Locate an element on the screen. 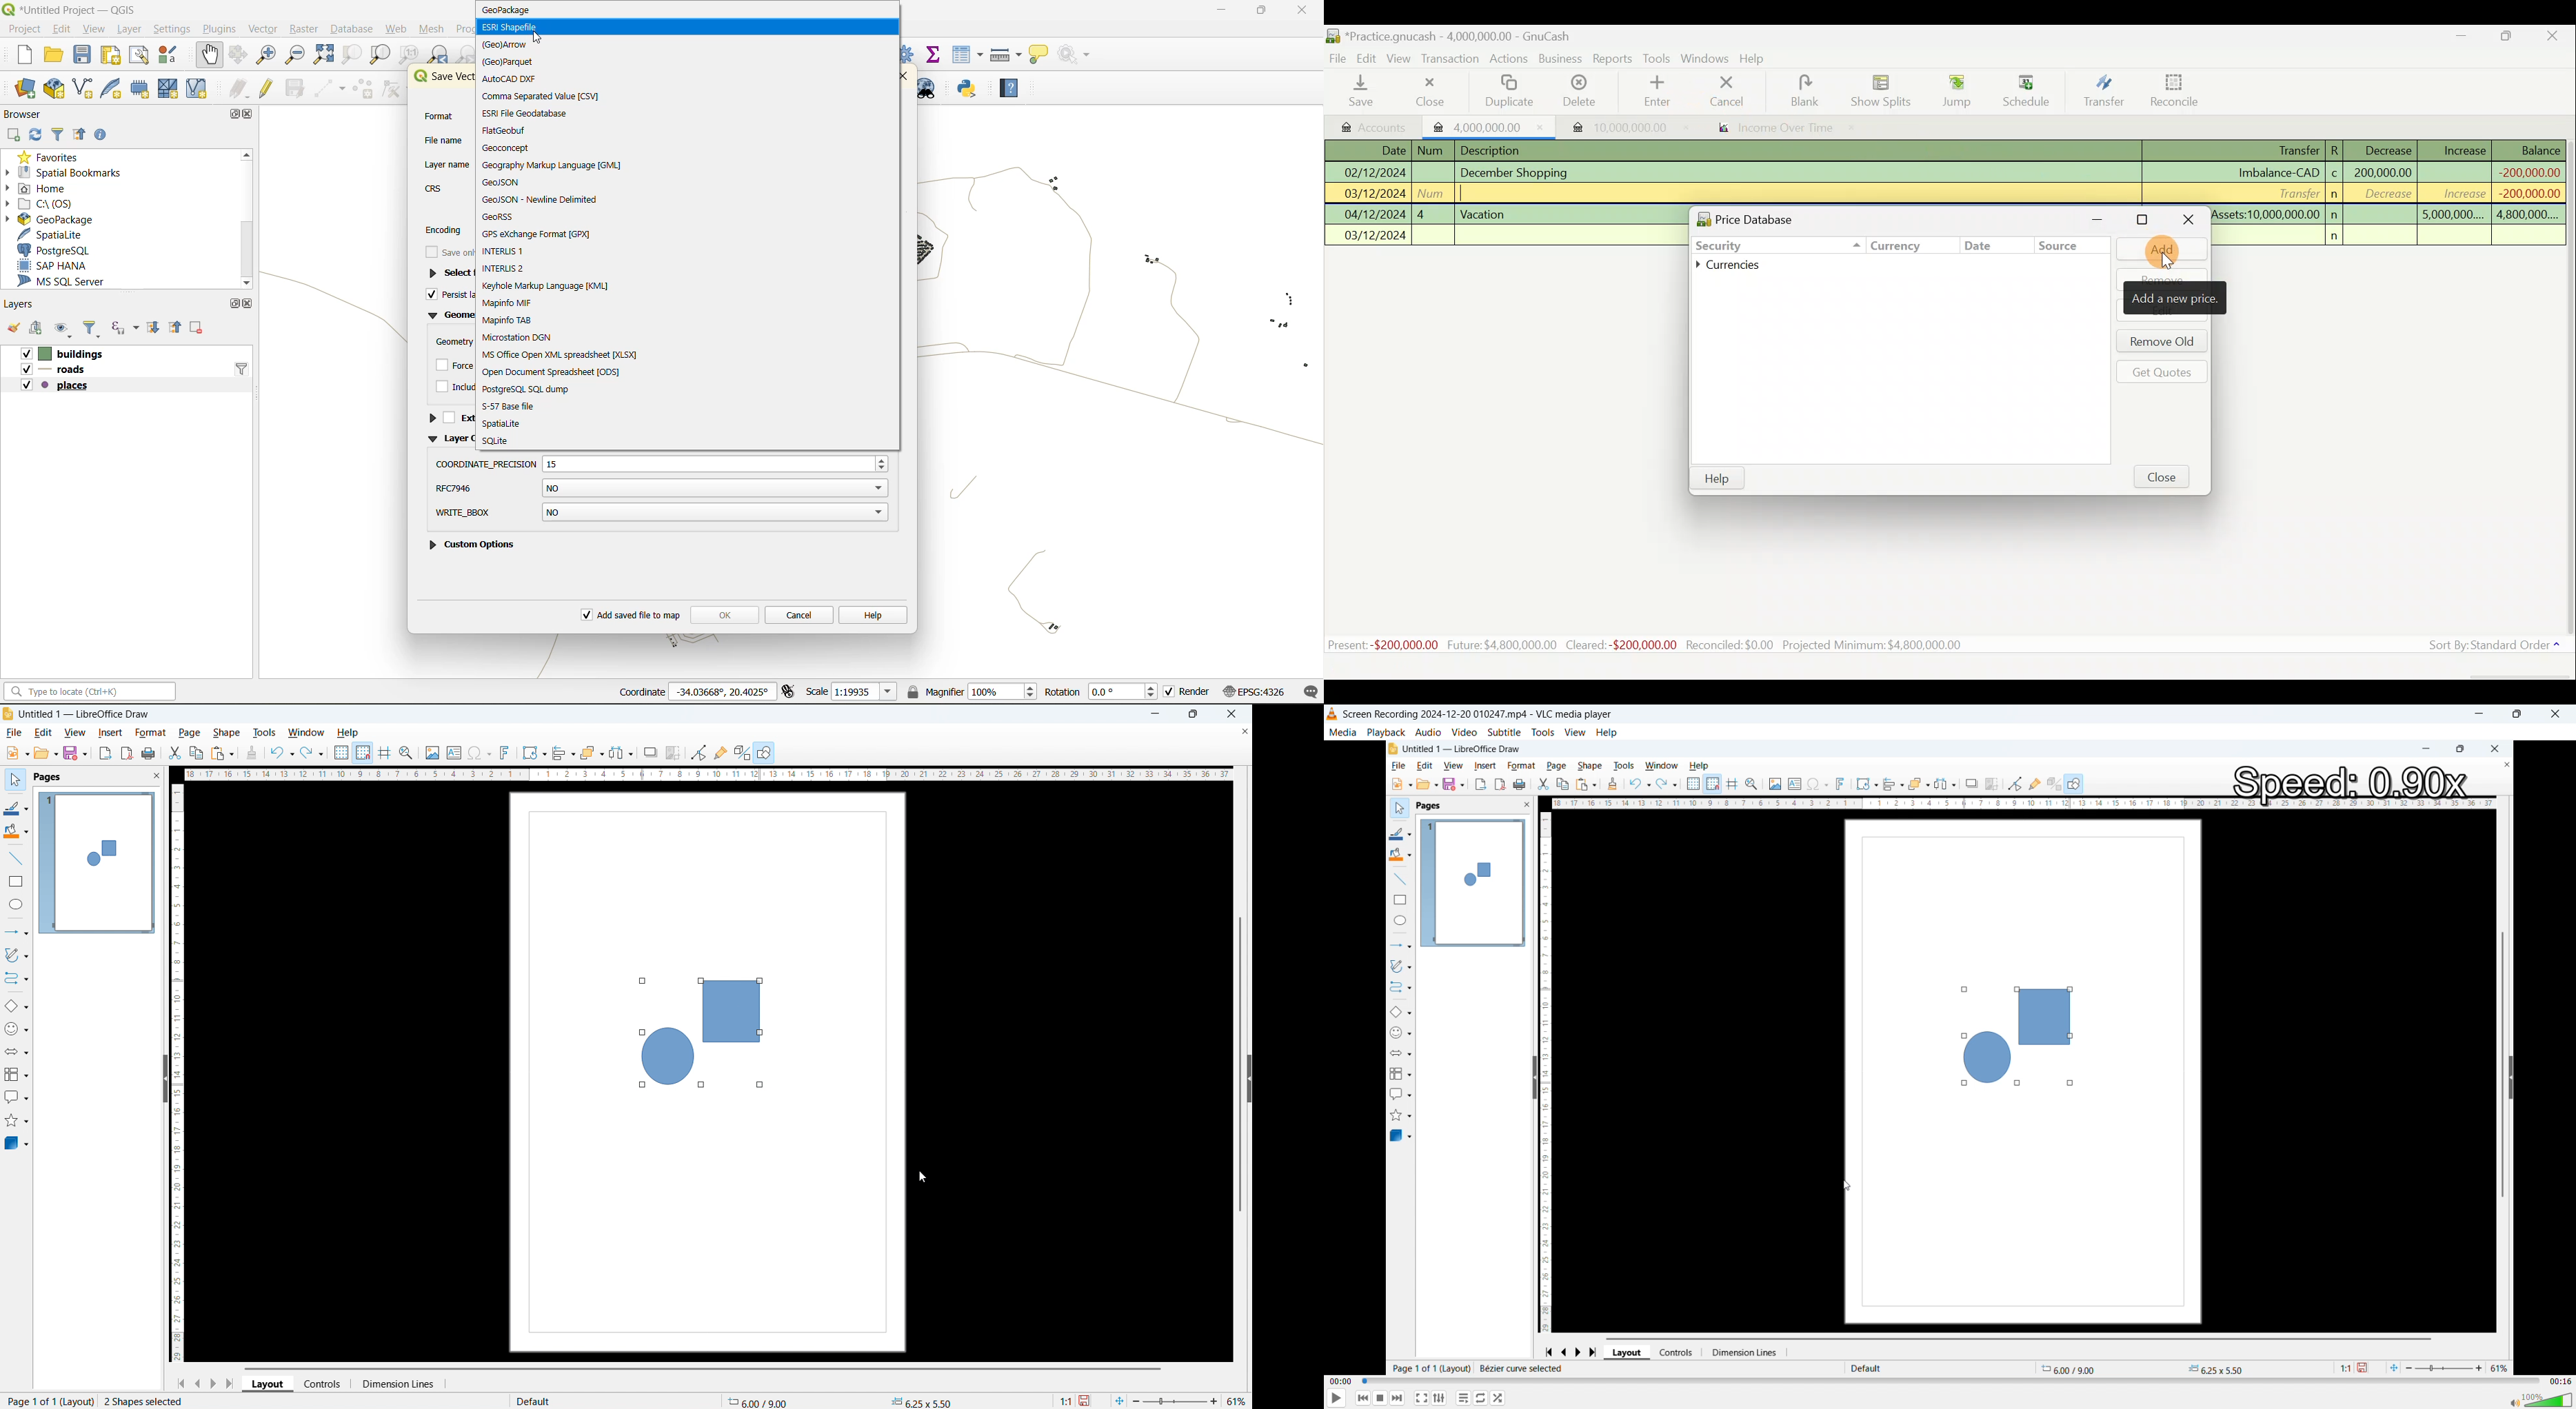 The width and height of the screenshot is (2576, 1428). Reports is located at coordinates (1612, 59).